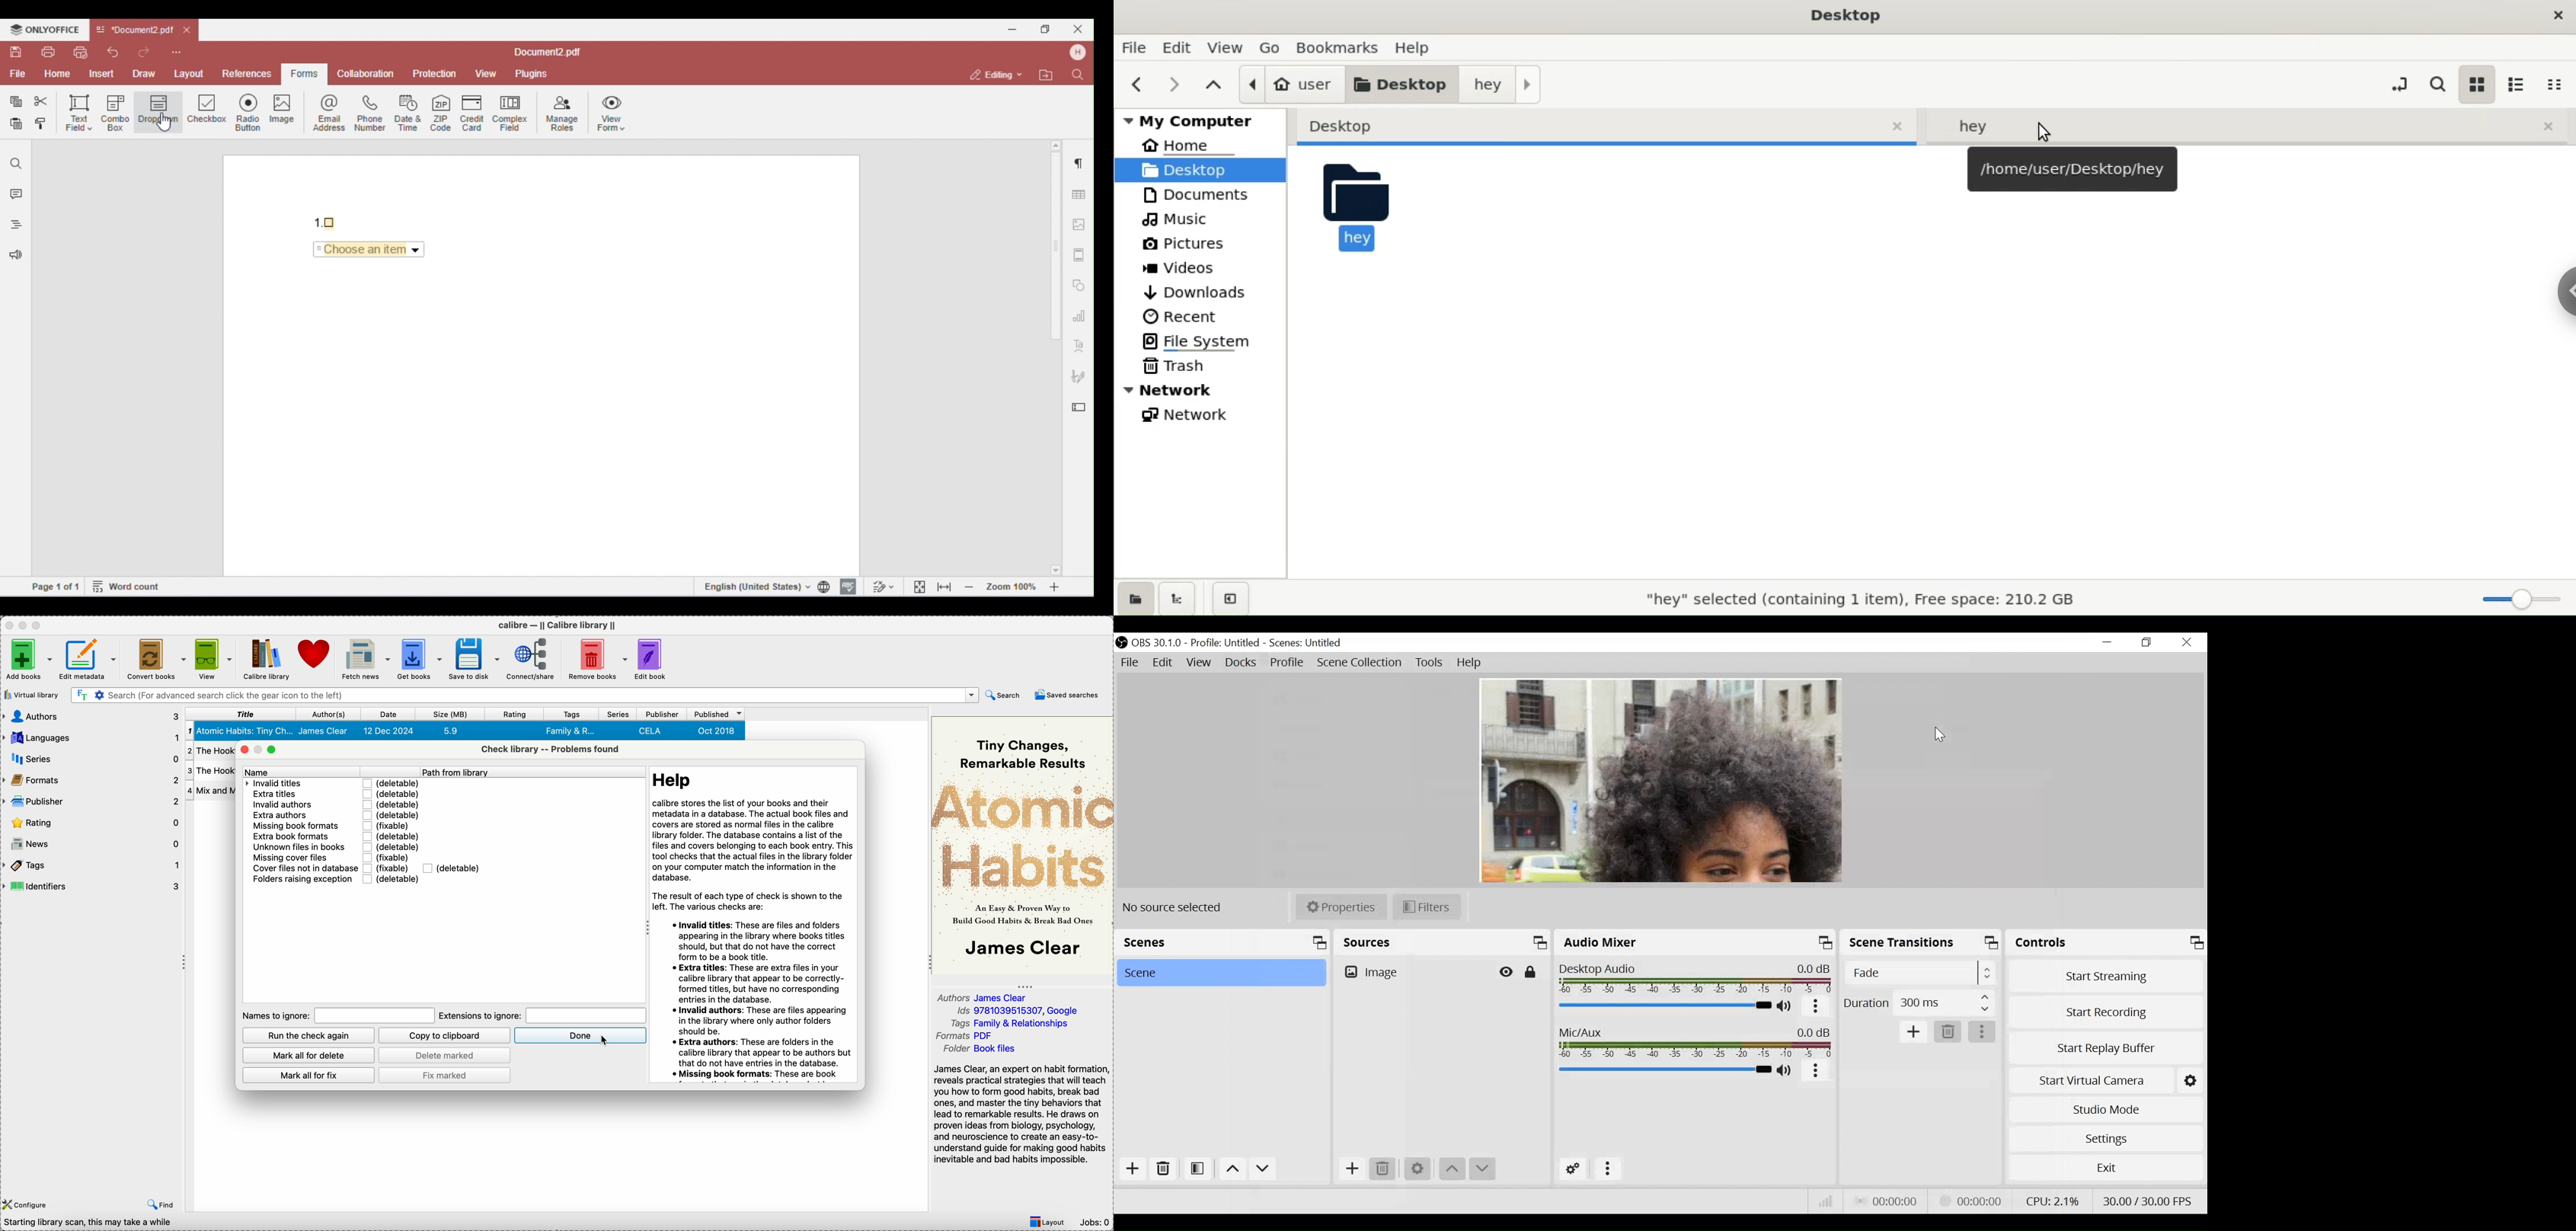 Image resolution: width=2576 pixels, height=1232 pixels. Describe the element at coordinates (2106, 1046) in the screenshot. I see `Start Replay Buffer` at that location.